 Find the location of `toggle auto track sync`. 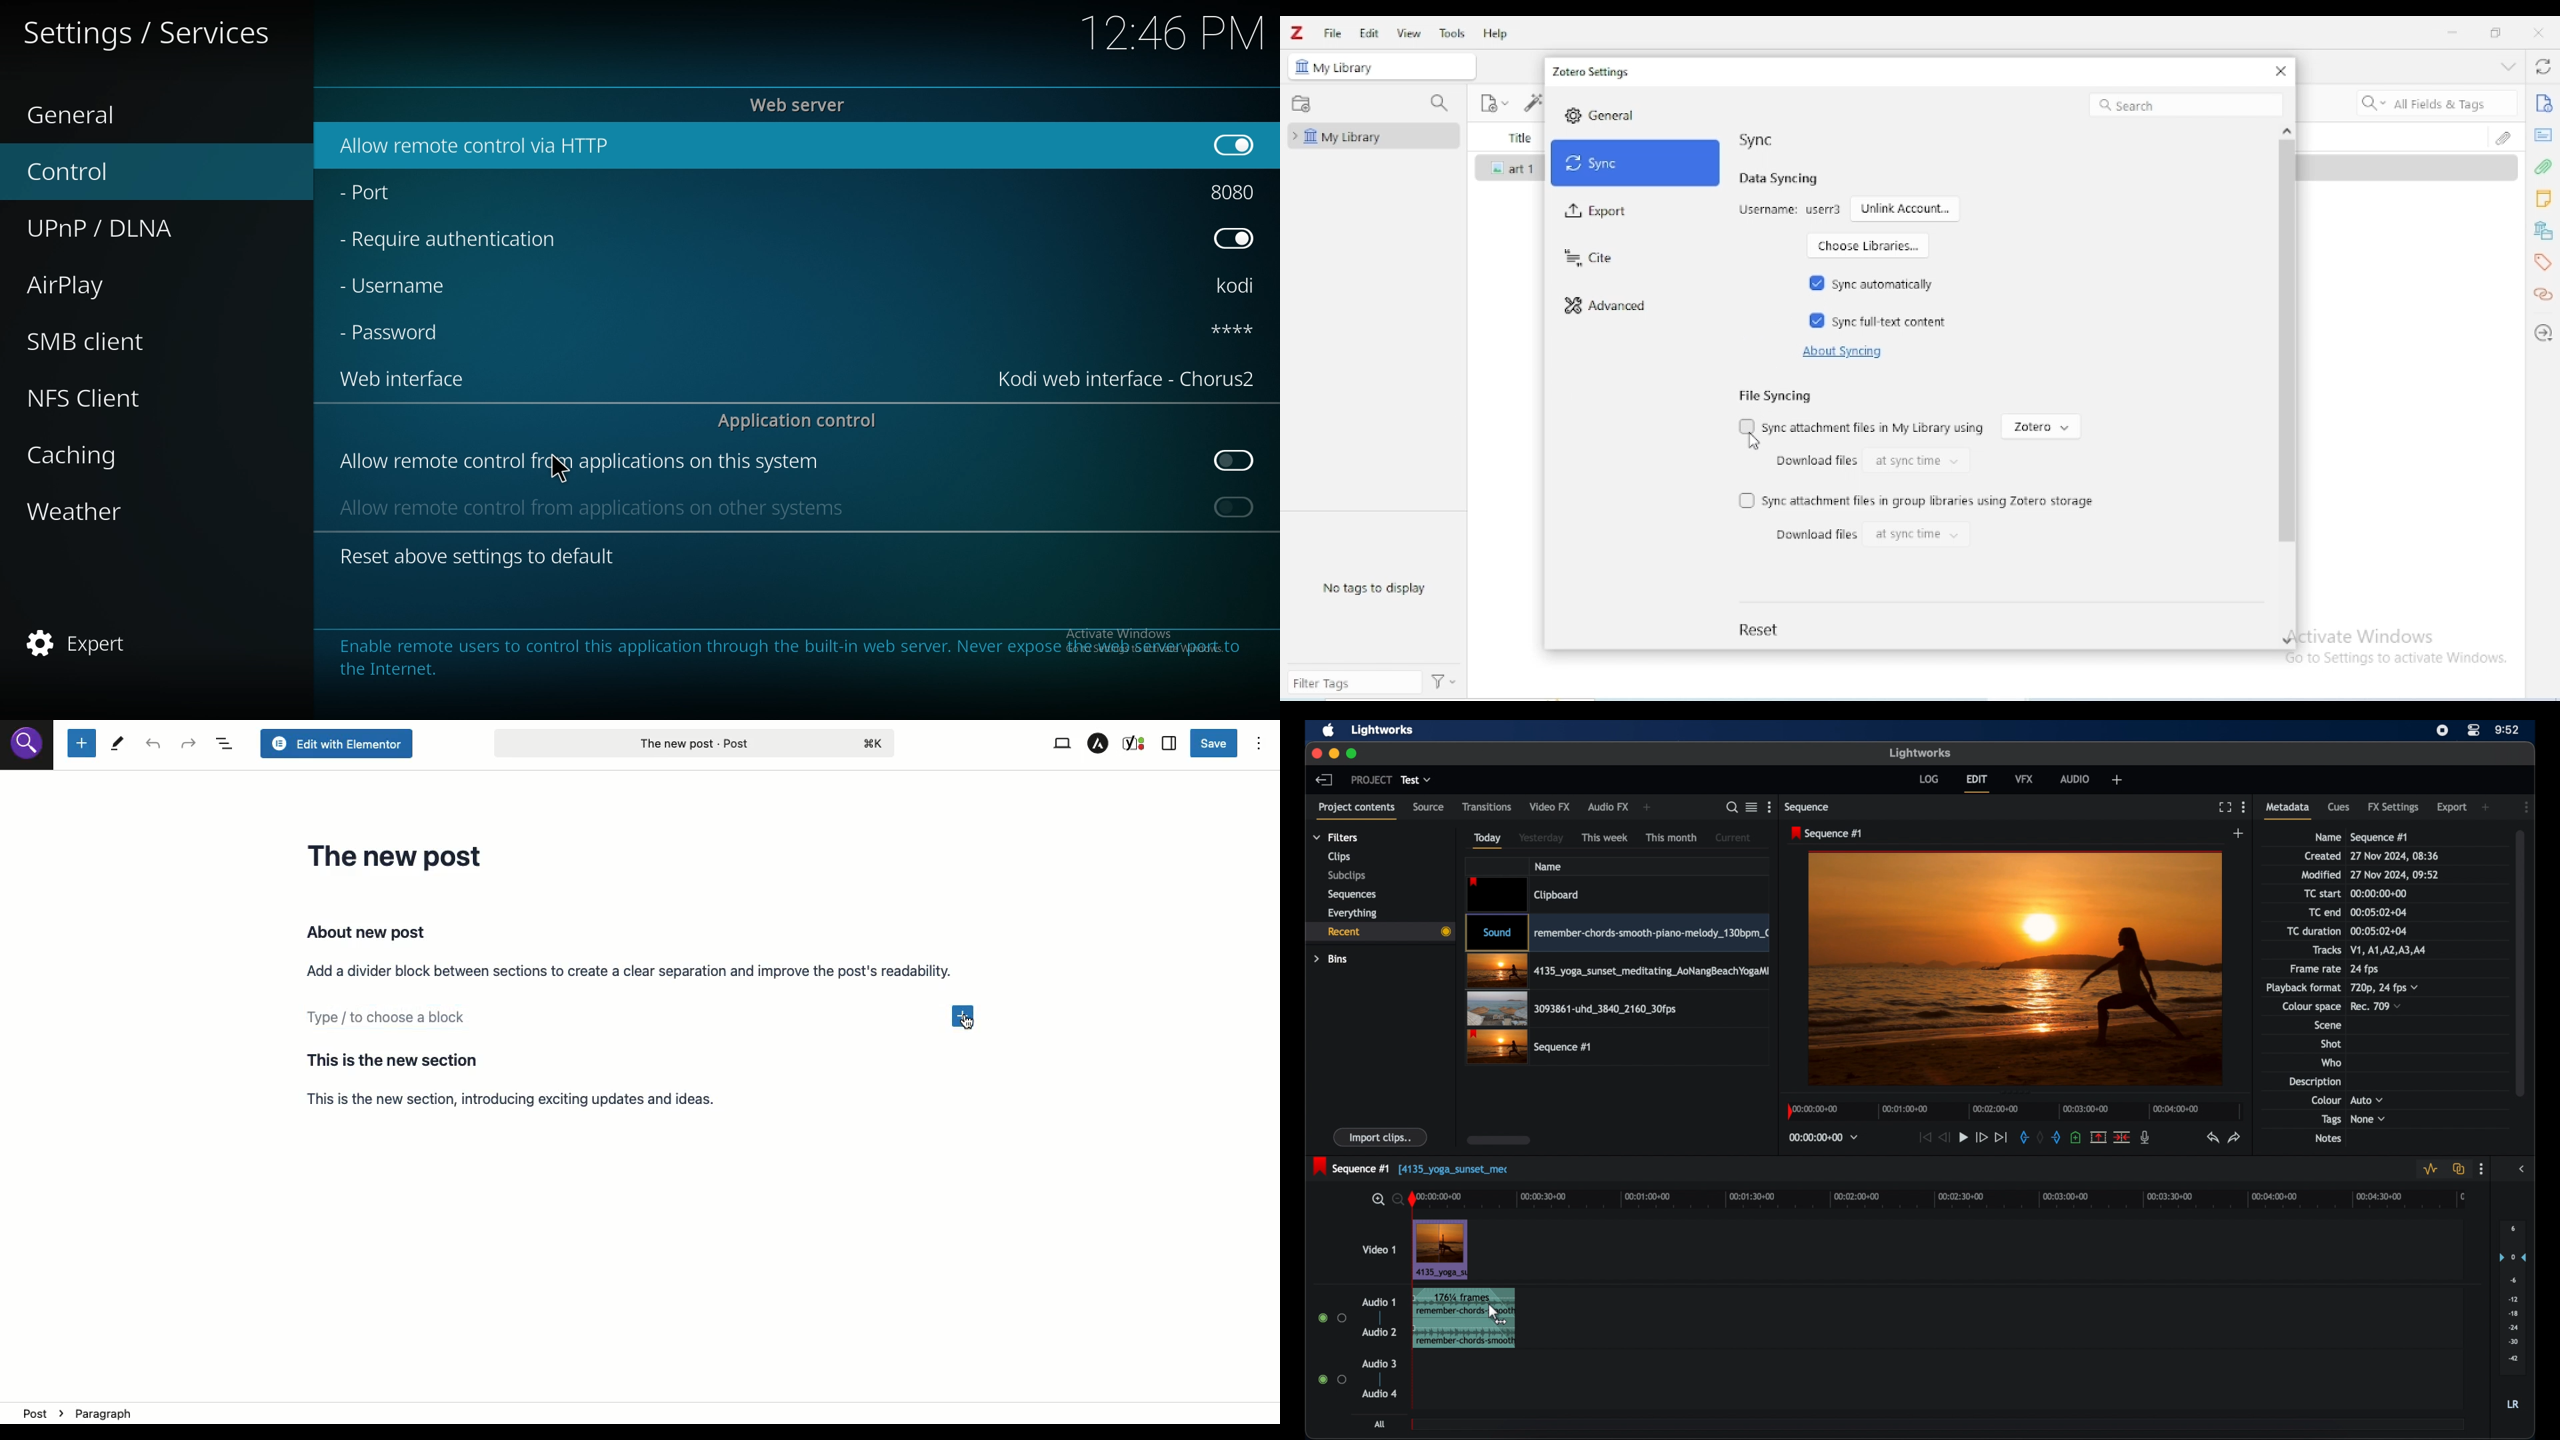

toggle auto track sync is located at coordinates (2459, 1169).